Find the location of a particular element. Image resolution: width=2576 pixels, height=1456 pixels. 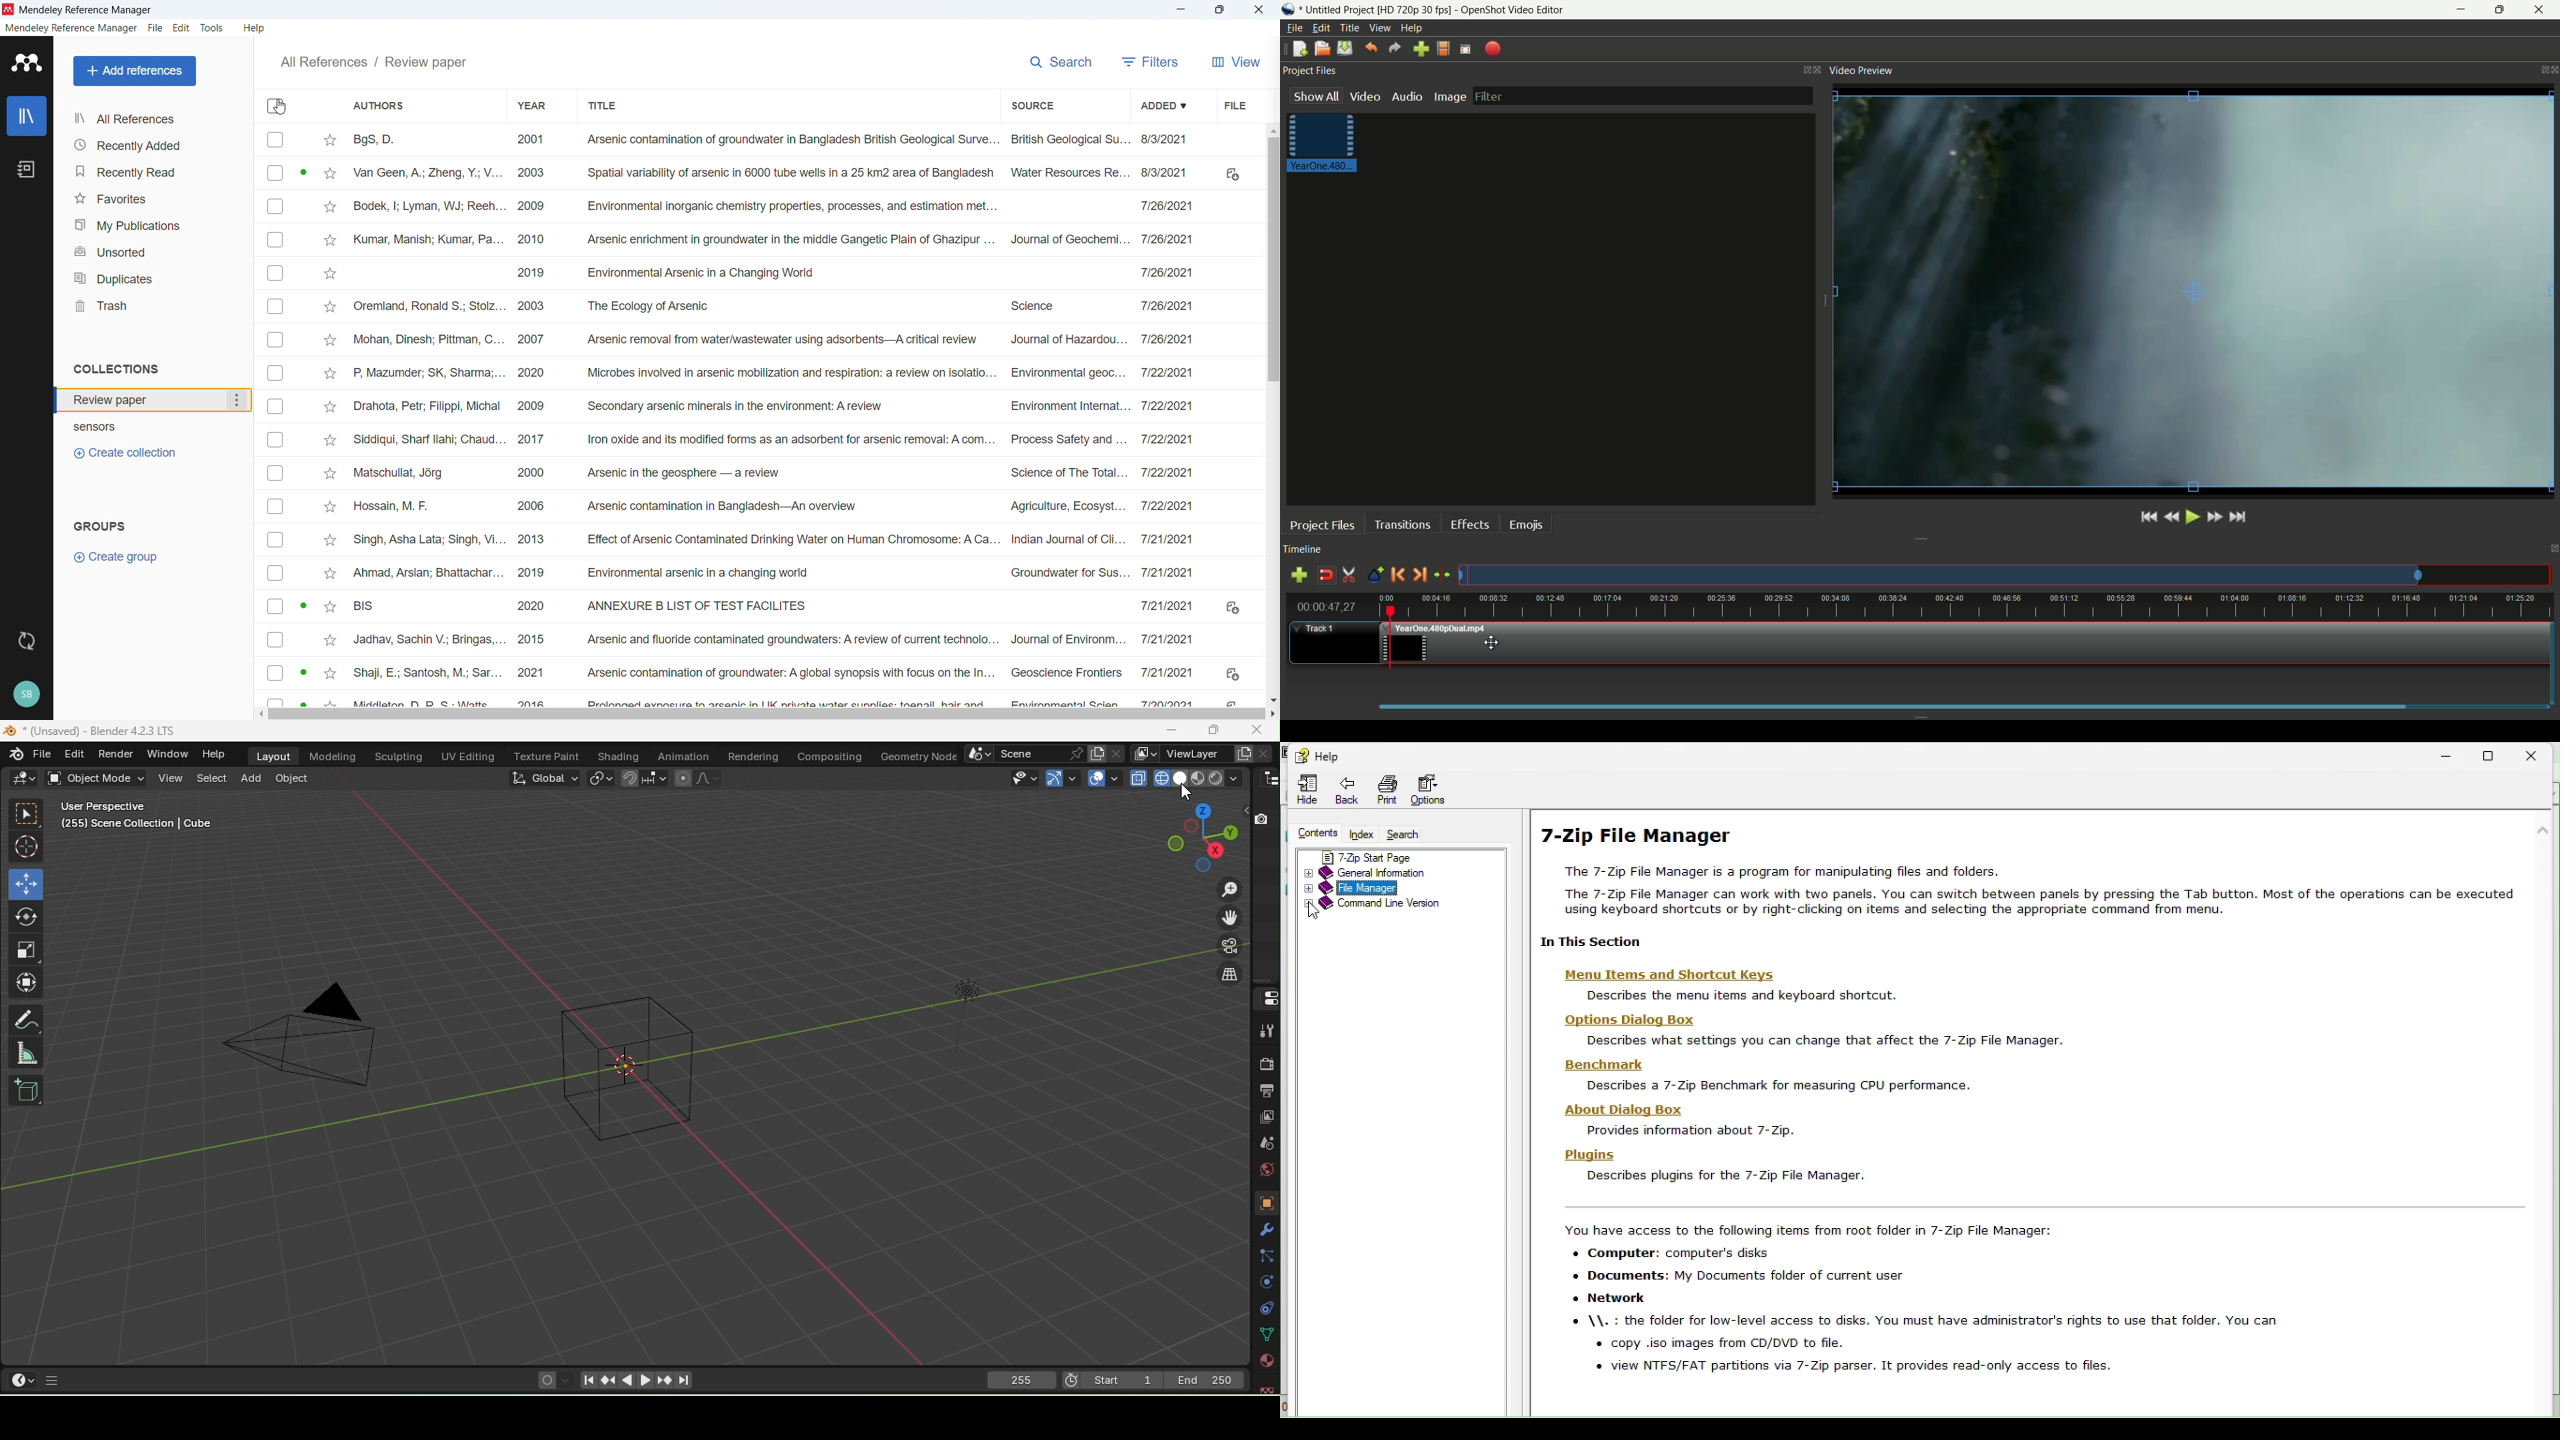

emojis is located at coordinates (1529, 525).